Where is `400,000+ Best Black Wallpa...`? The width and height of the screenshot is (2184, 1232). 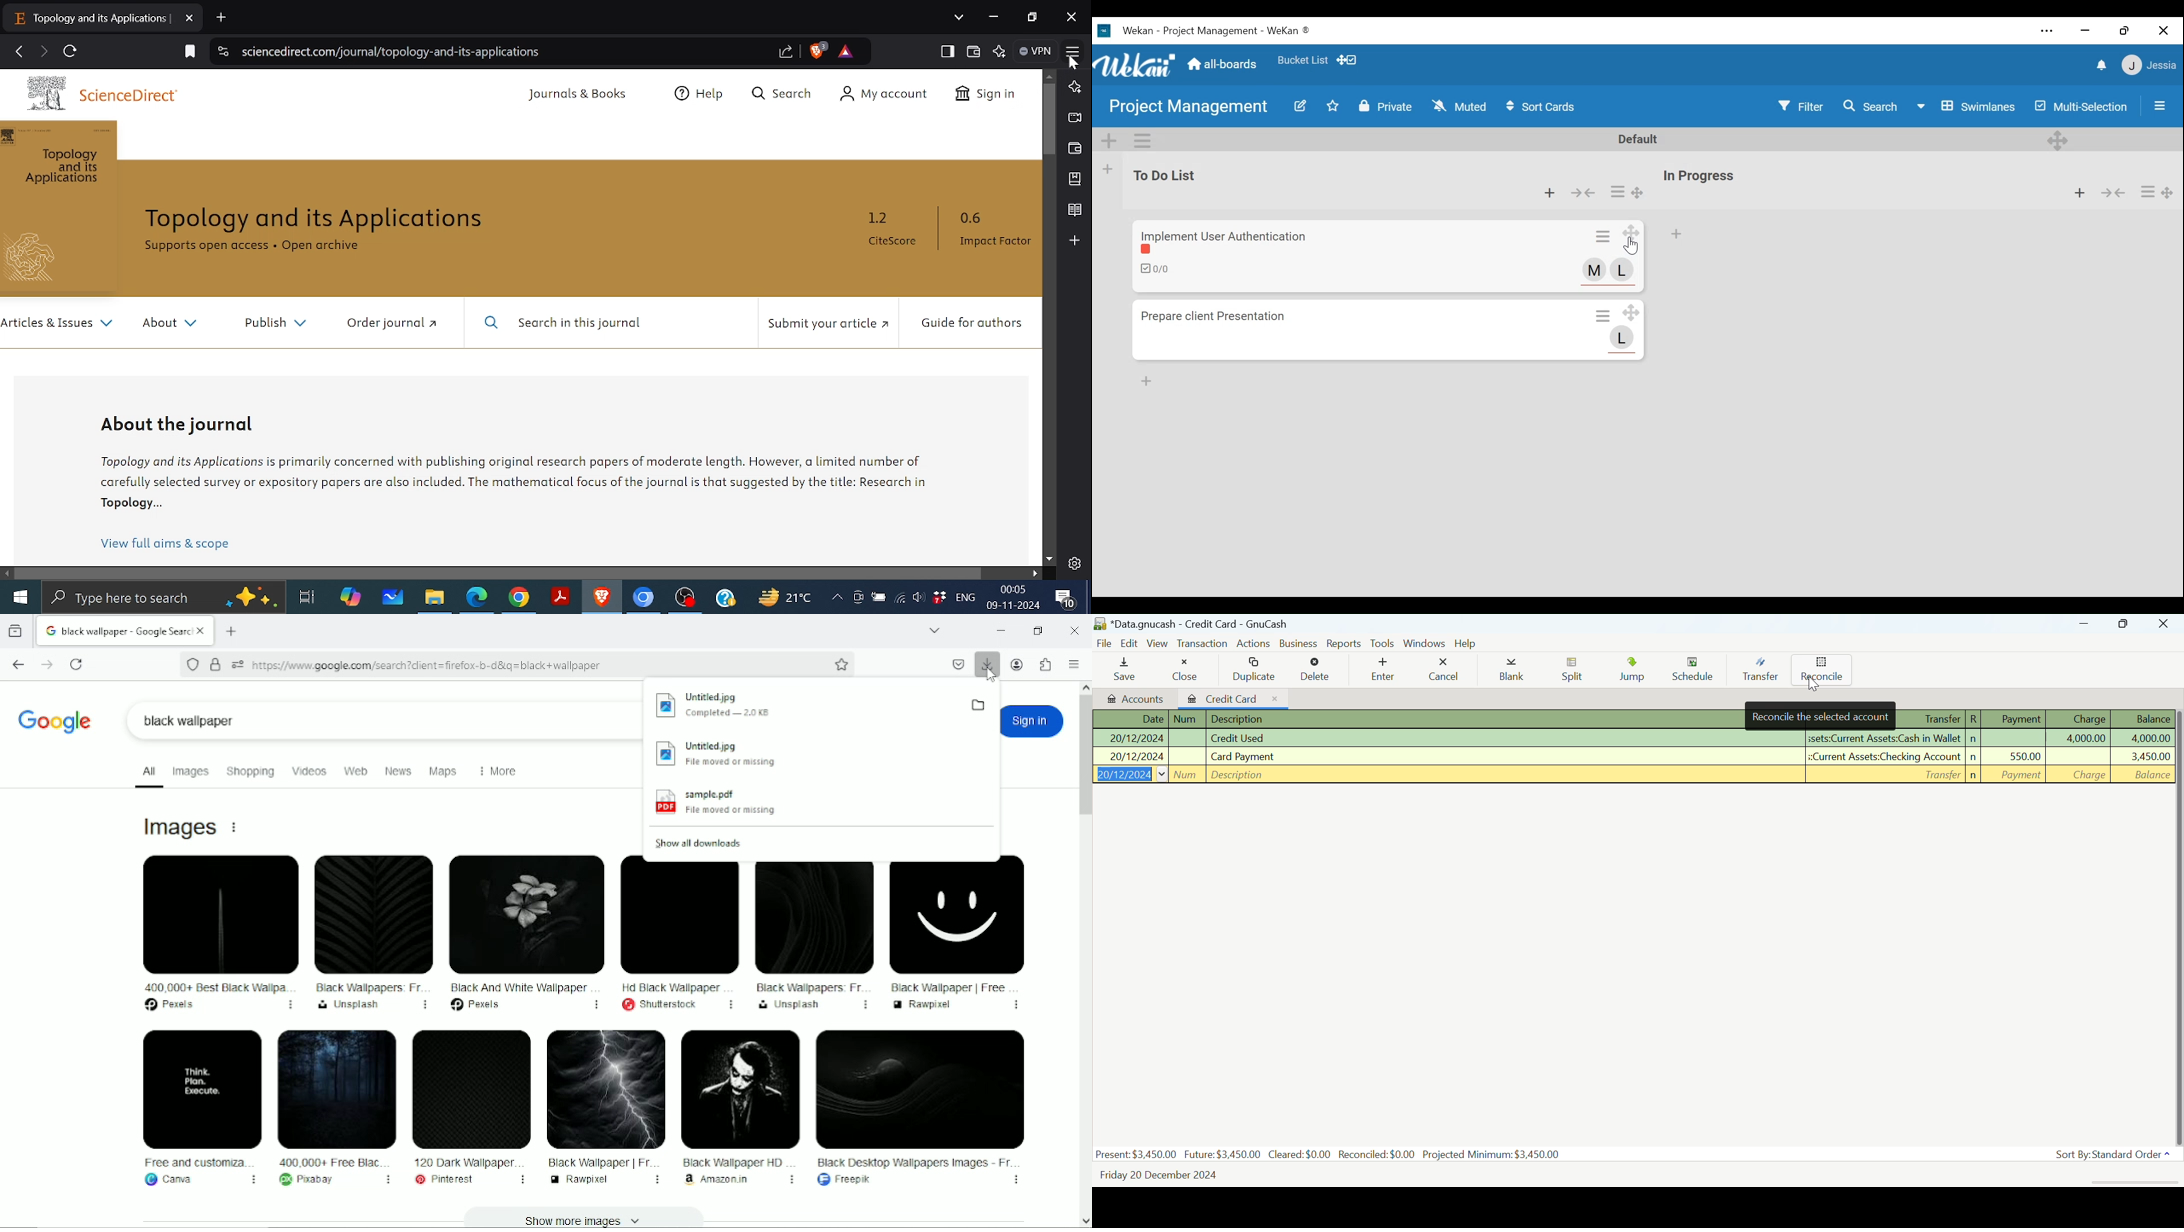
400,000+ Best Black Wallpa... is located at coordinates (214, 932).